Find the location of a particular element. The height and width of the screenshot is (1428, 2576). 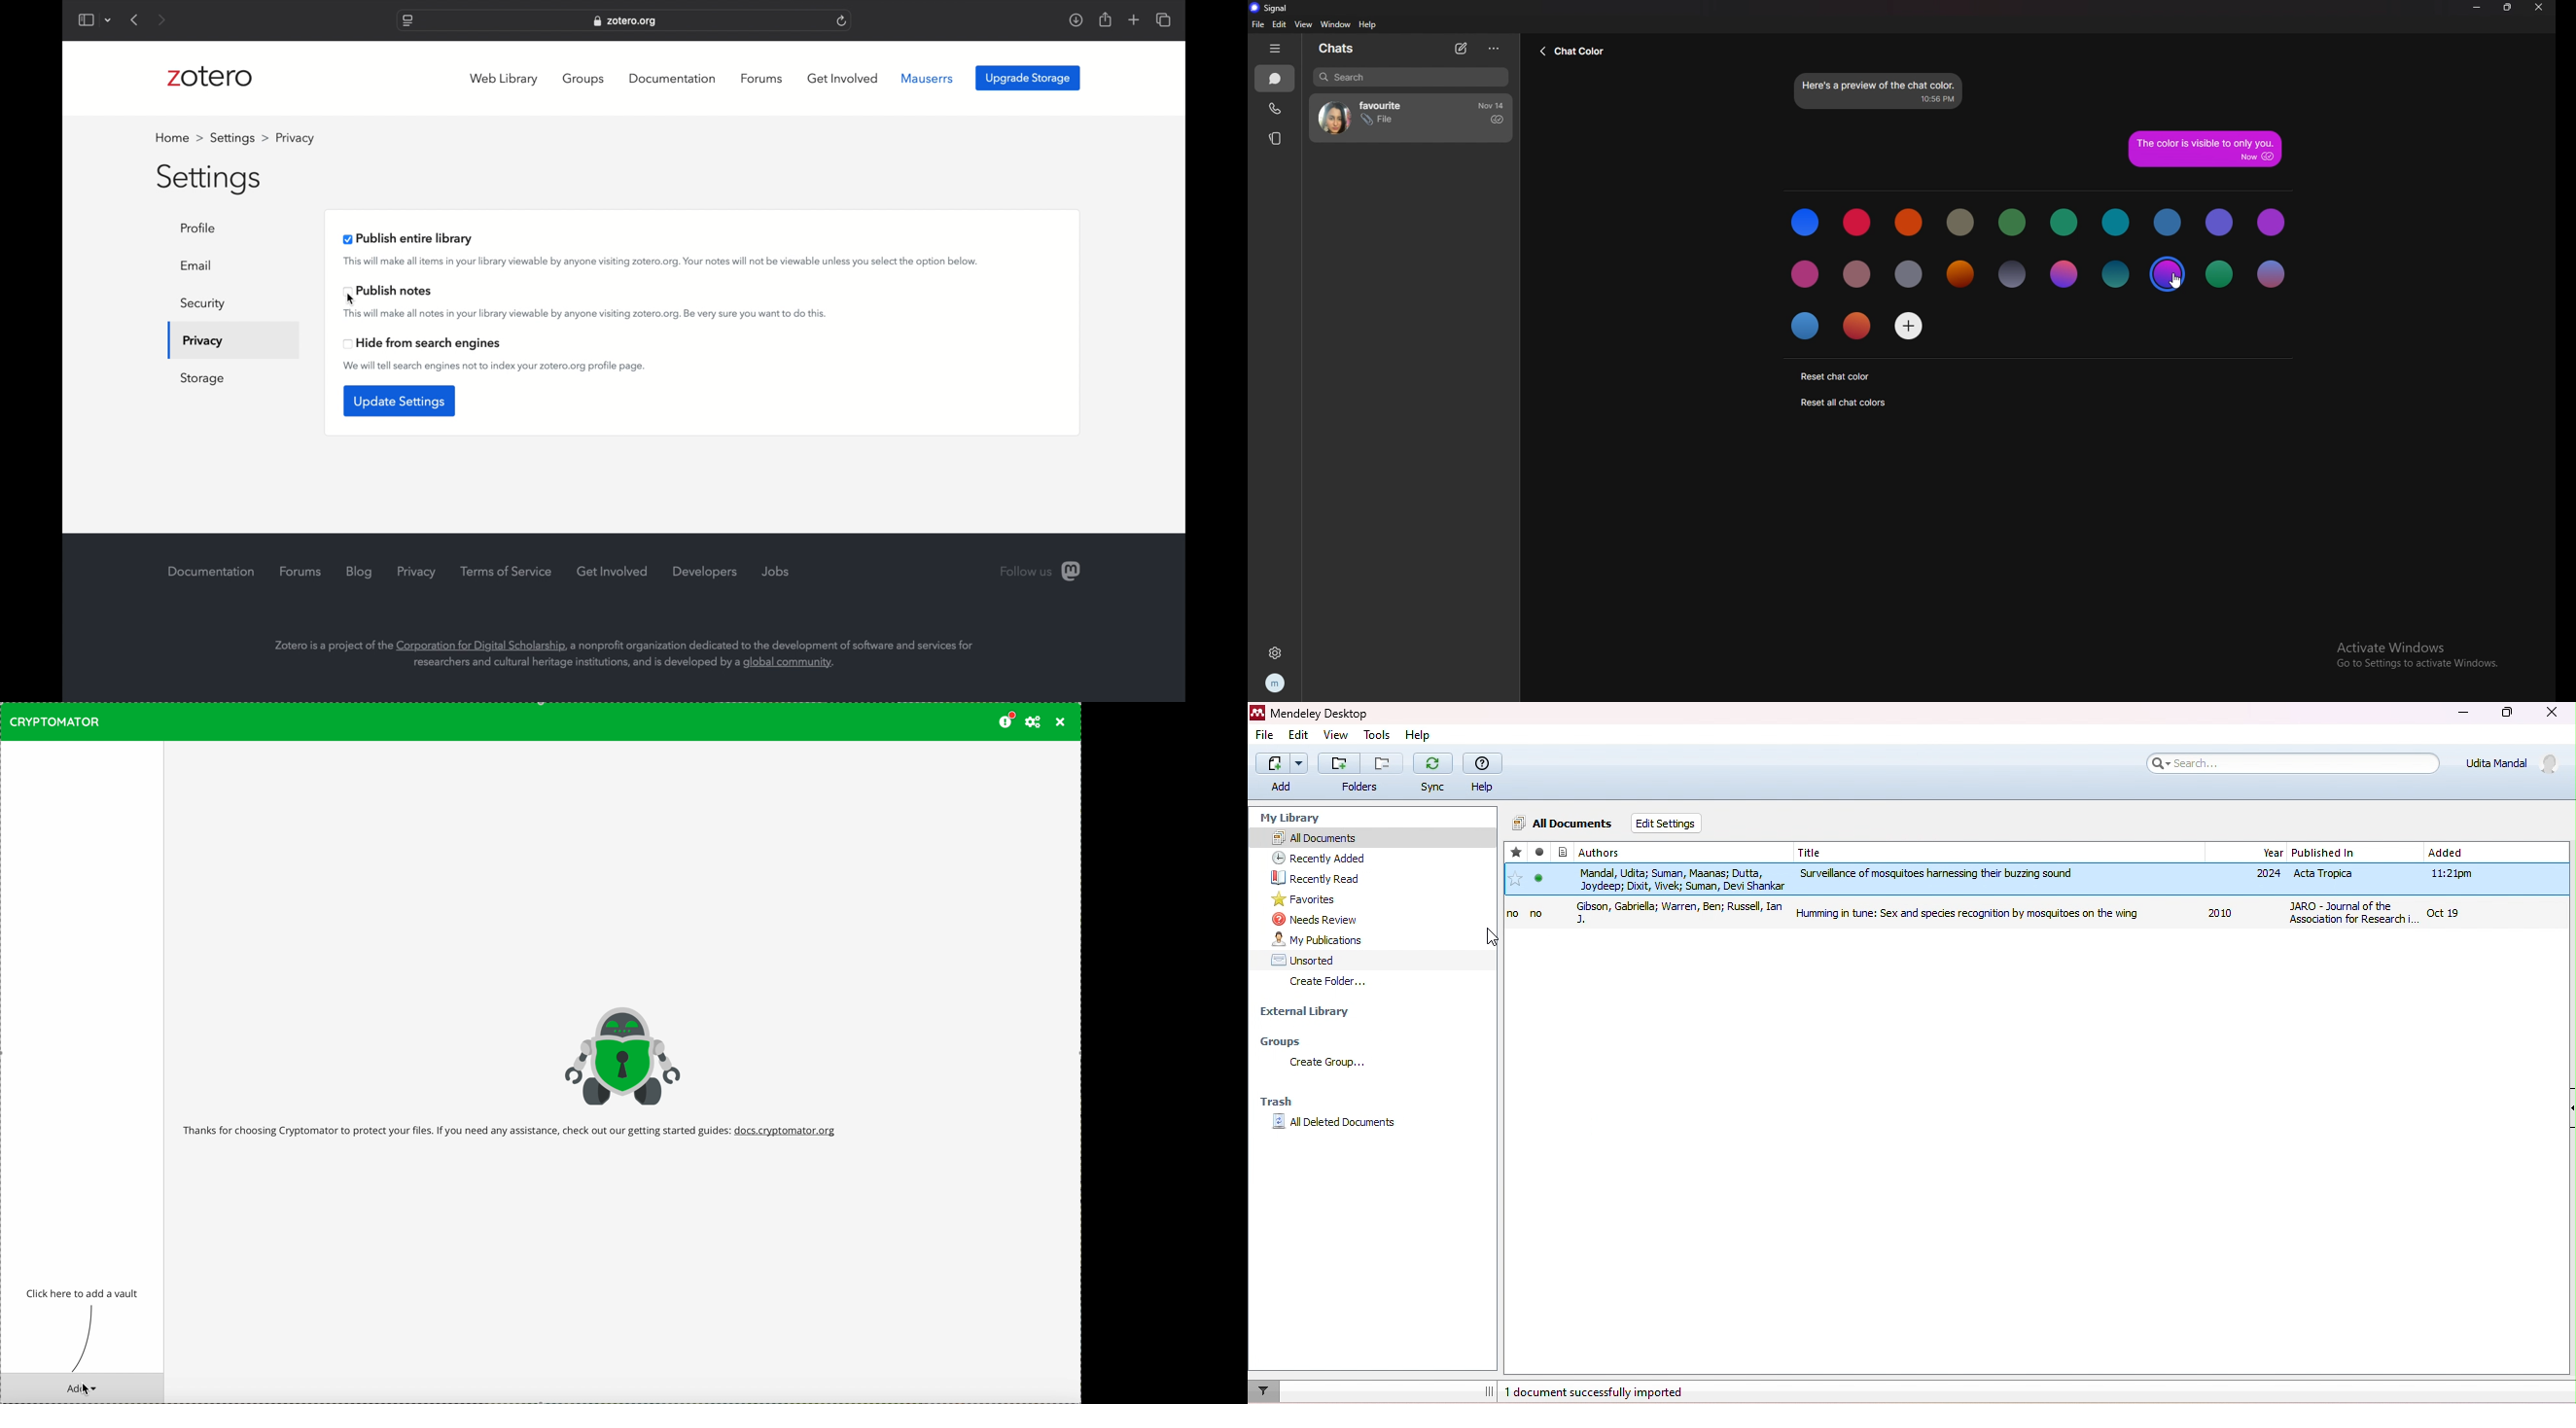

get involved is located at coordinates (843, 78).